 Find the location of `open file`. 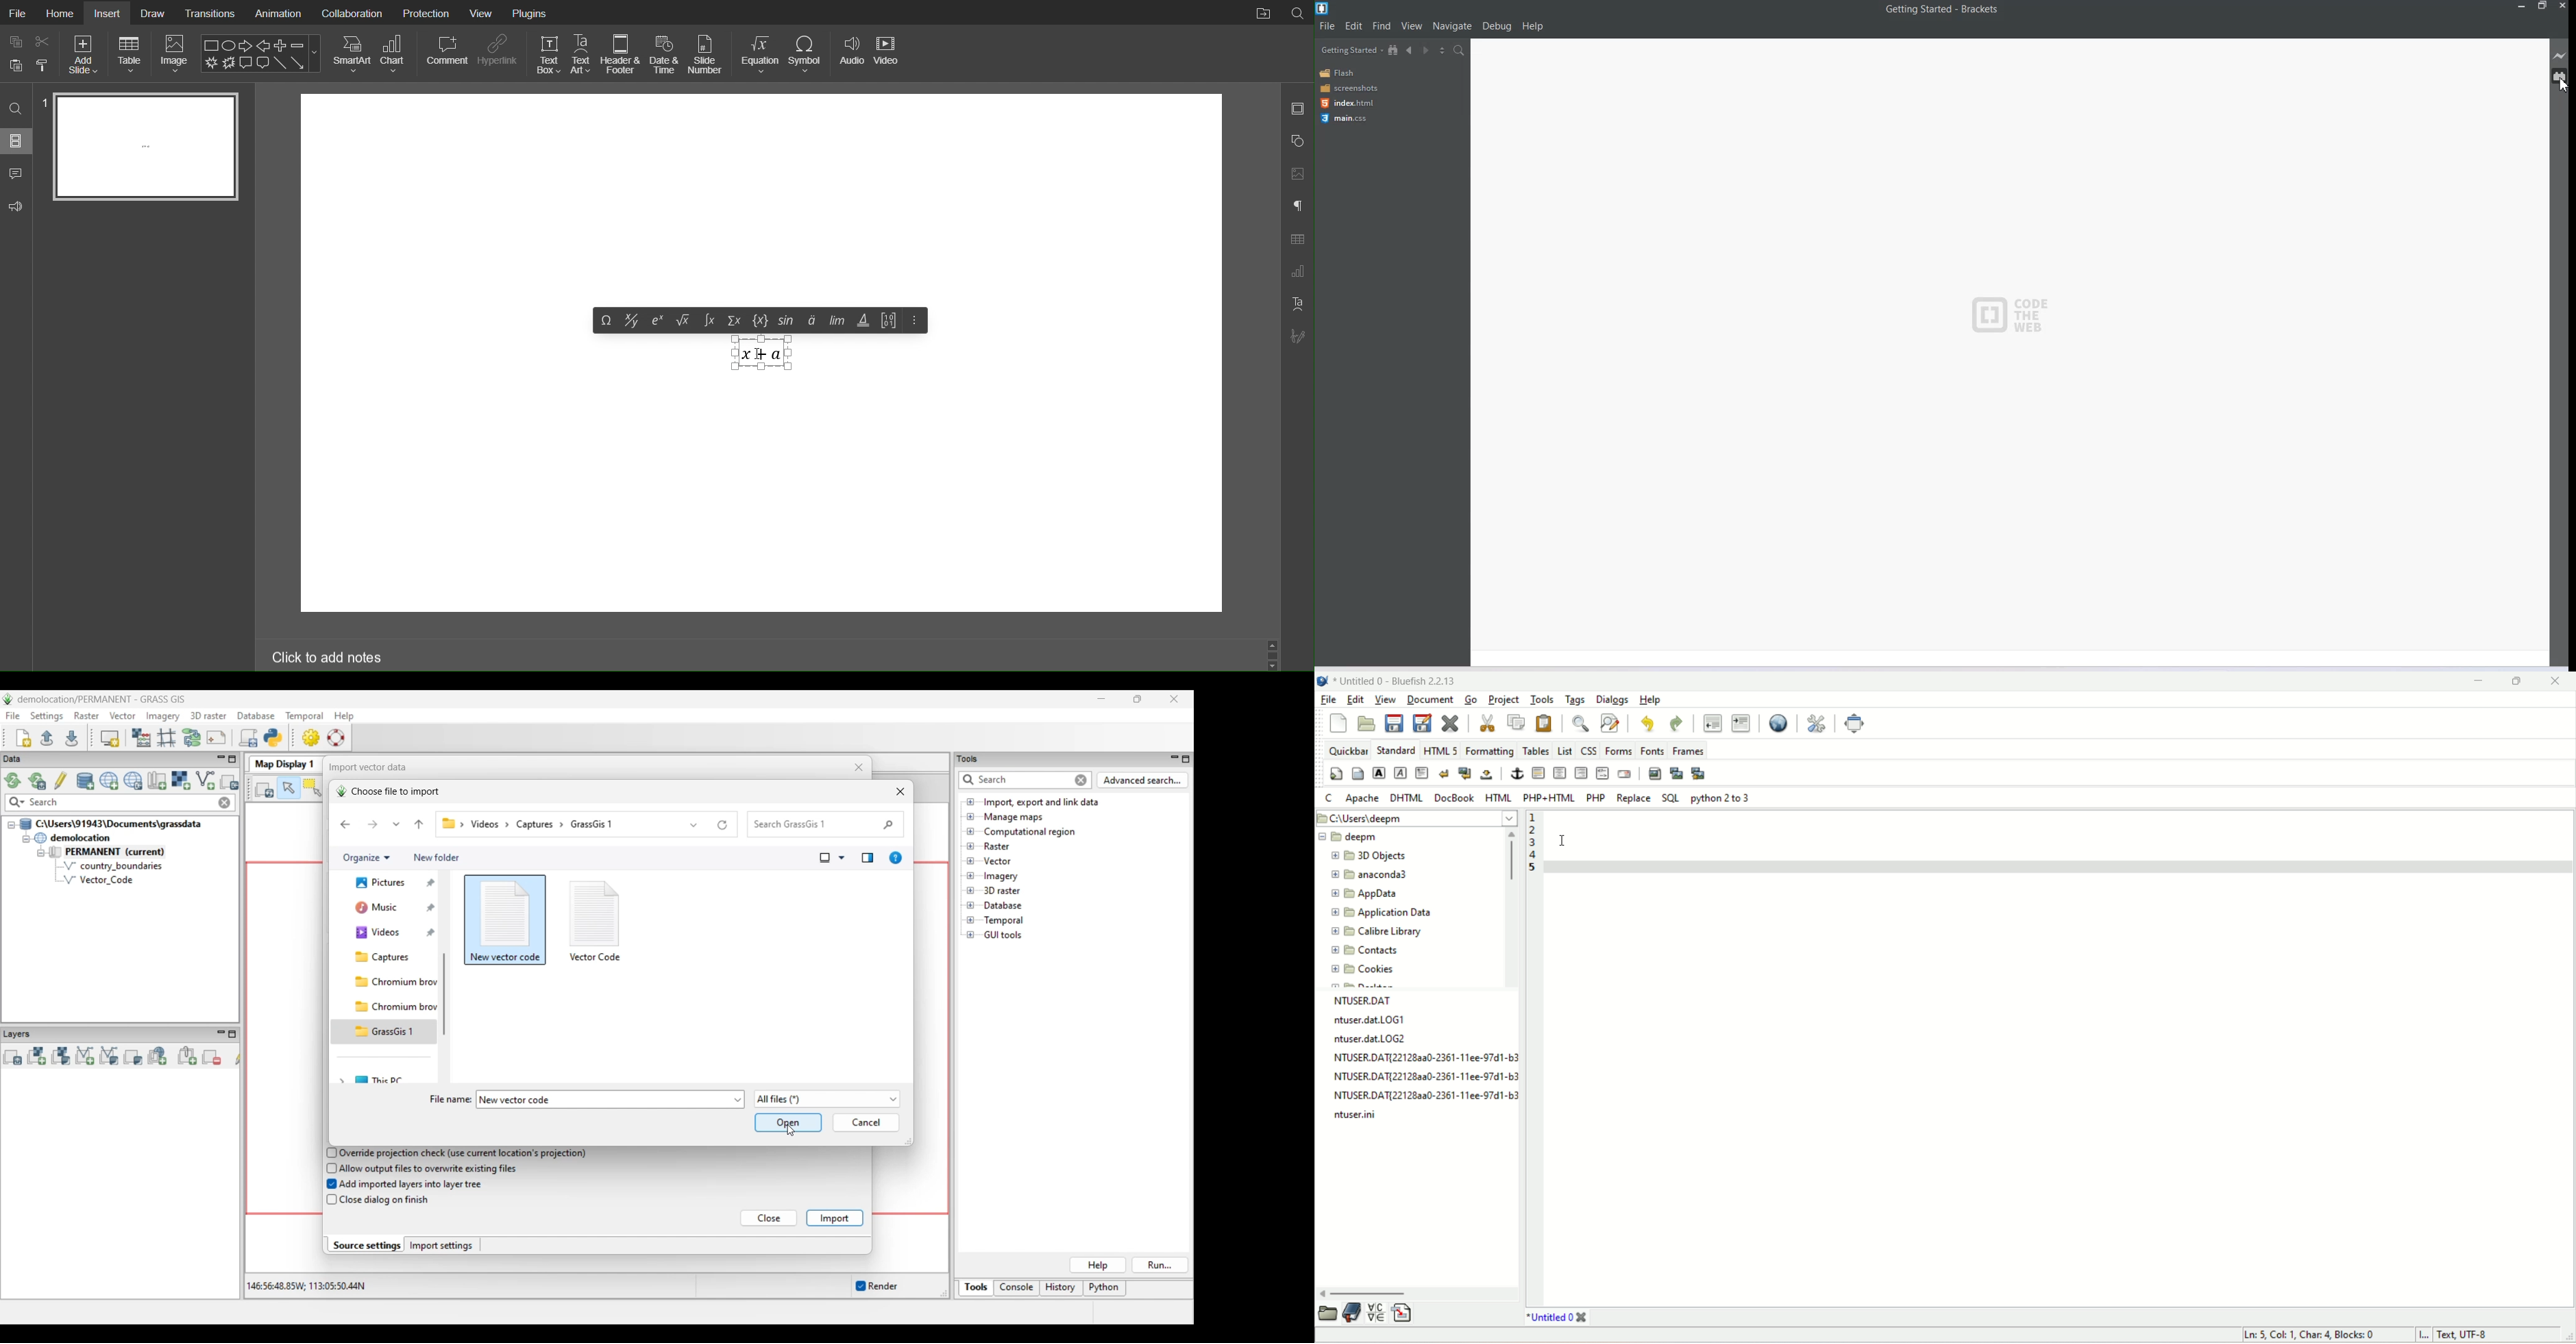

open file is located at coordinates (1366, 724).